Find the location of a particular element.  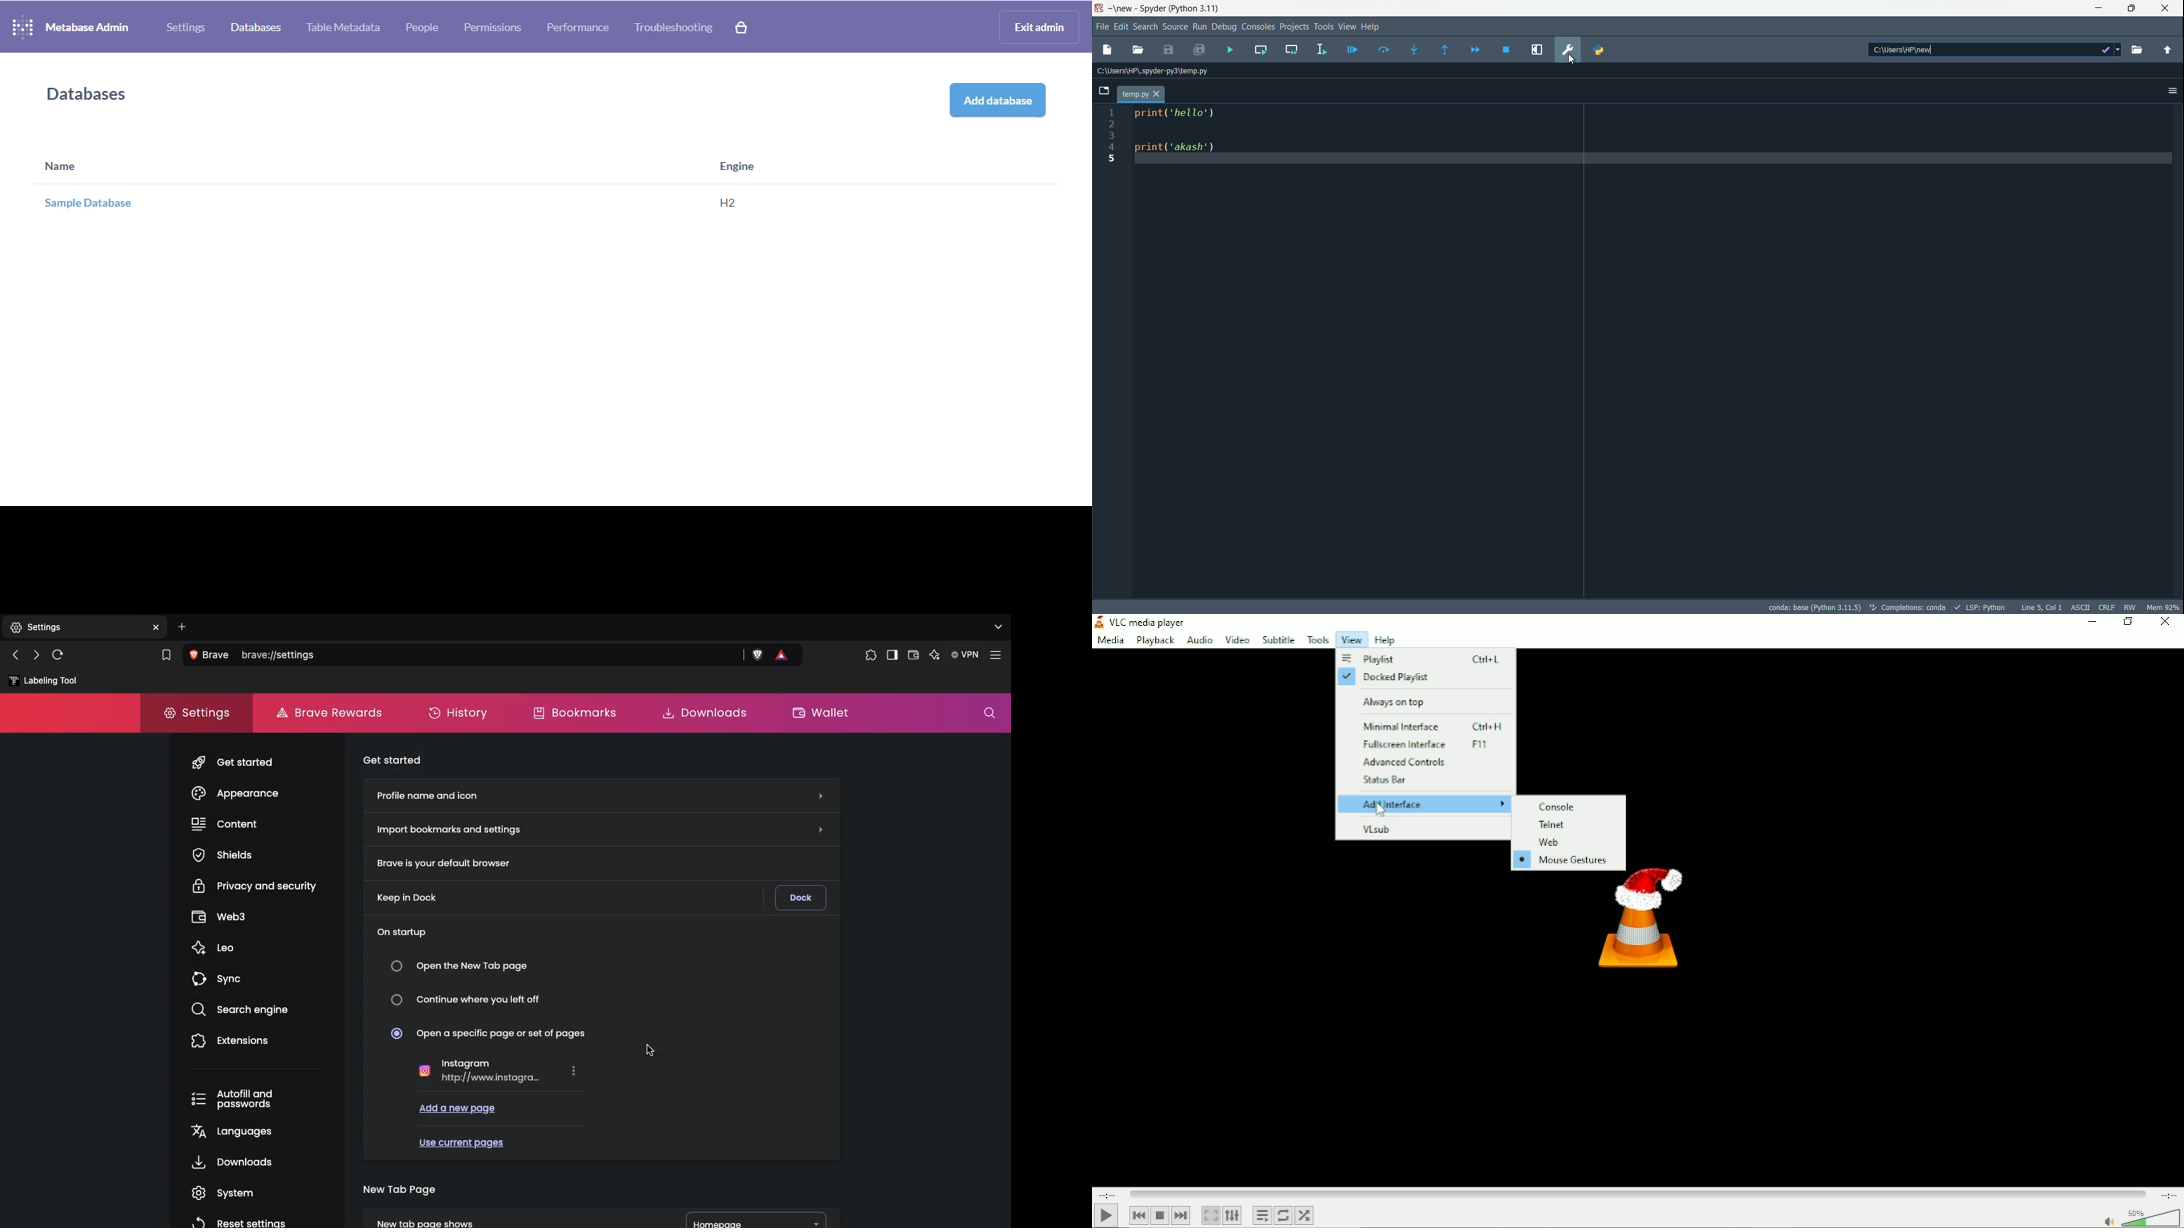

python path manager is located at coordinates (1599, 49).